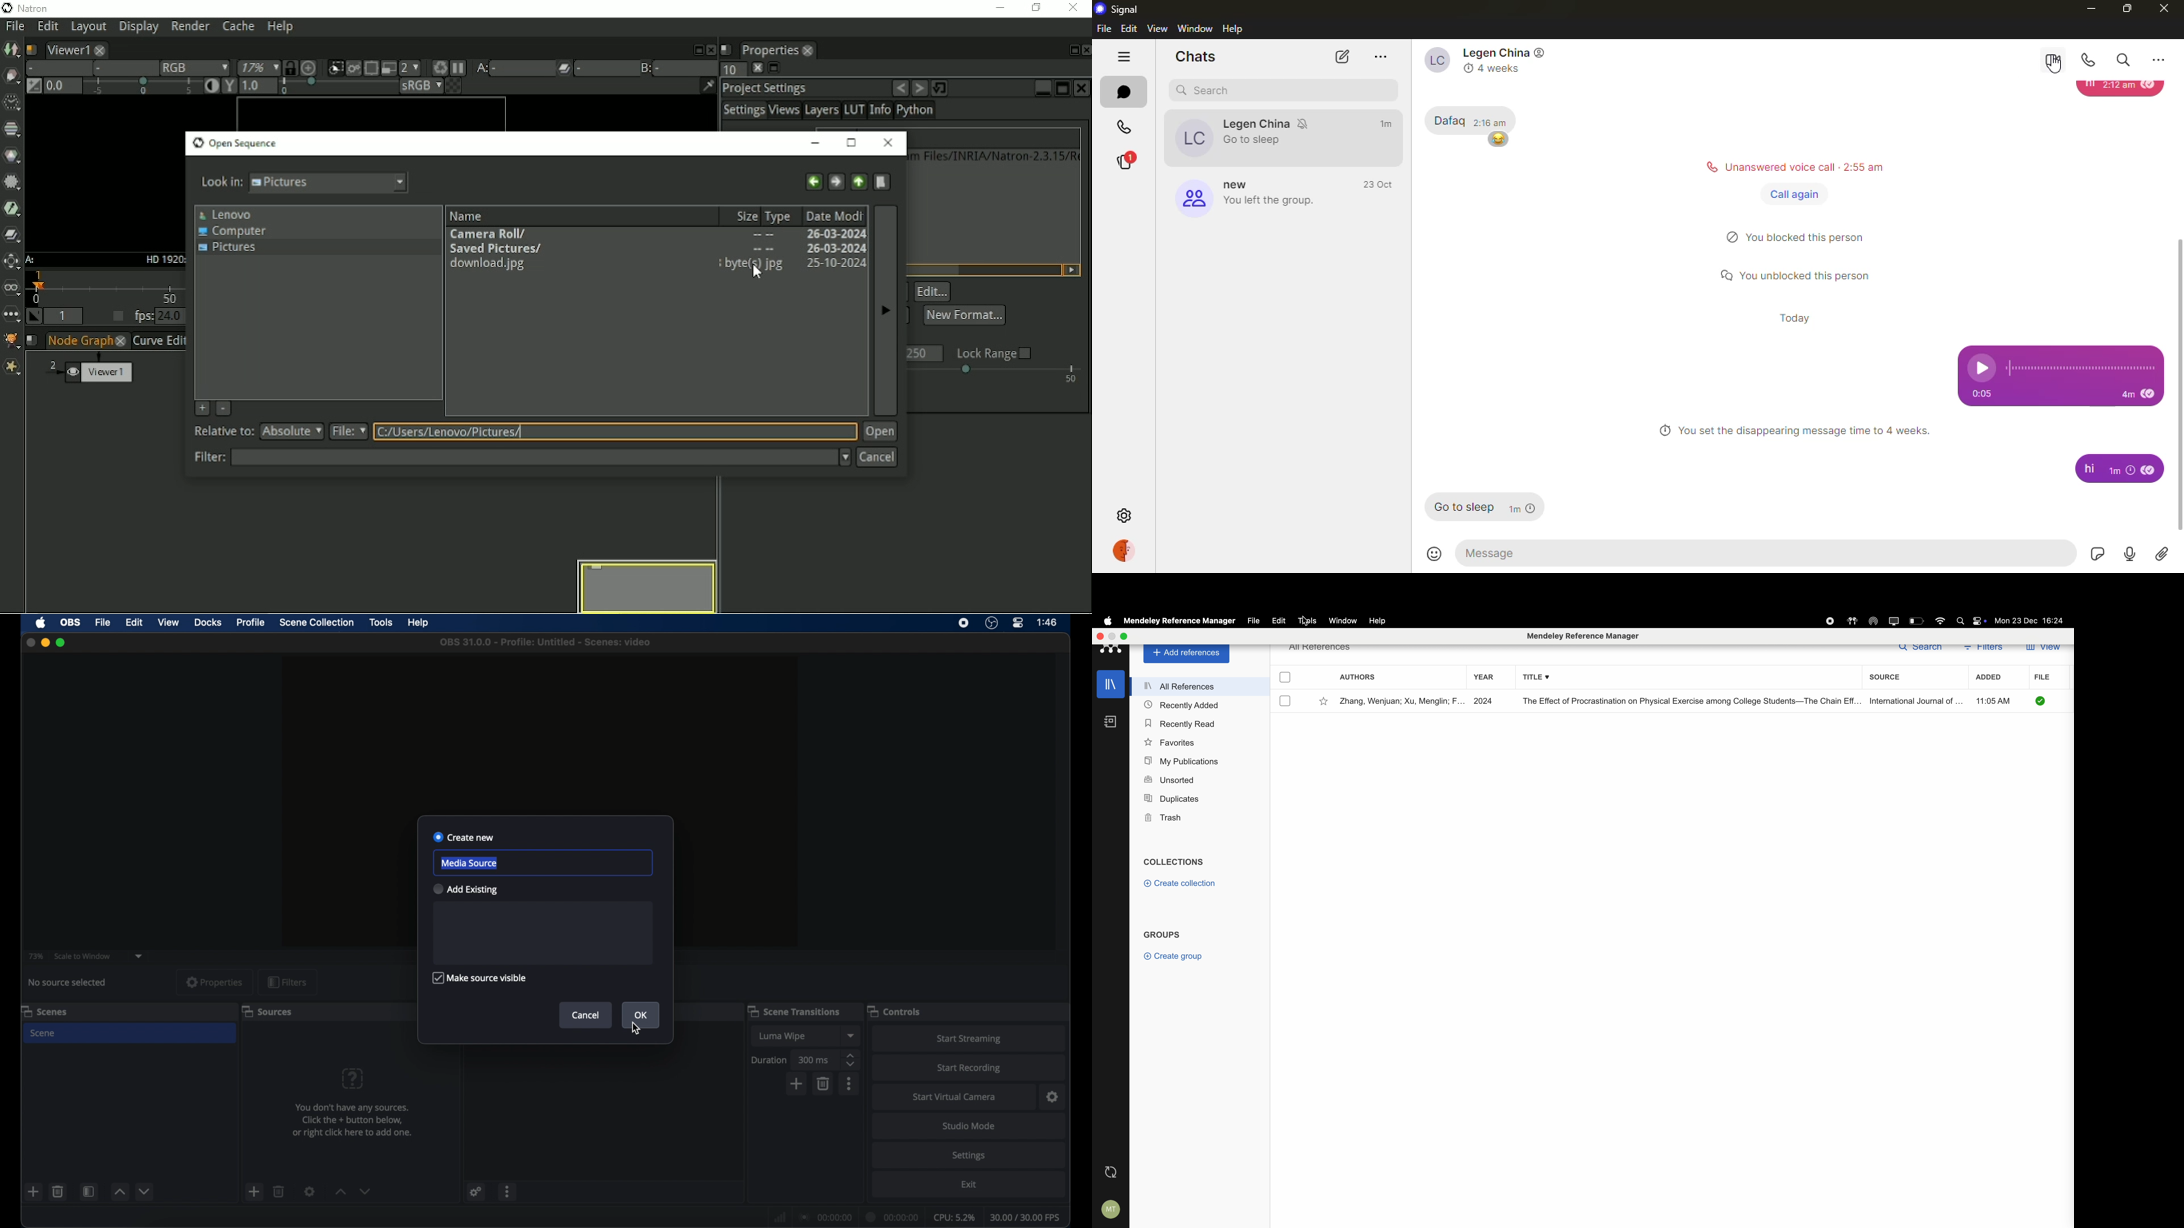 This screenshot has width=2184, height=1232. I want to click on emoji, so click(1435, 556).